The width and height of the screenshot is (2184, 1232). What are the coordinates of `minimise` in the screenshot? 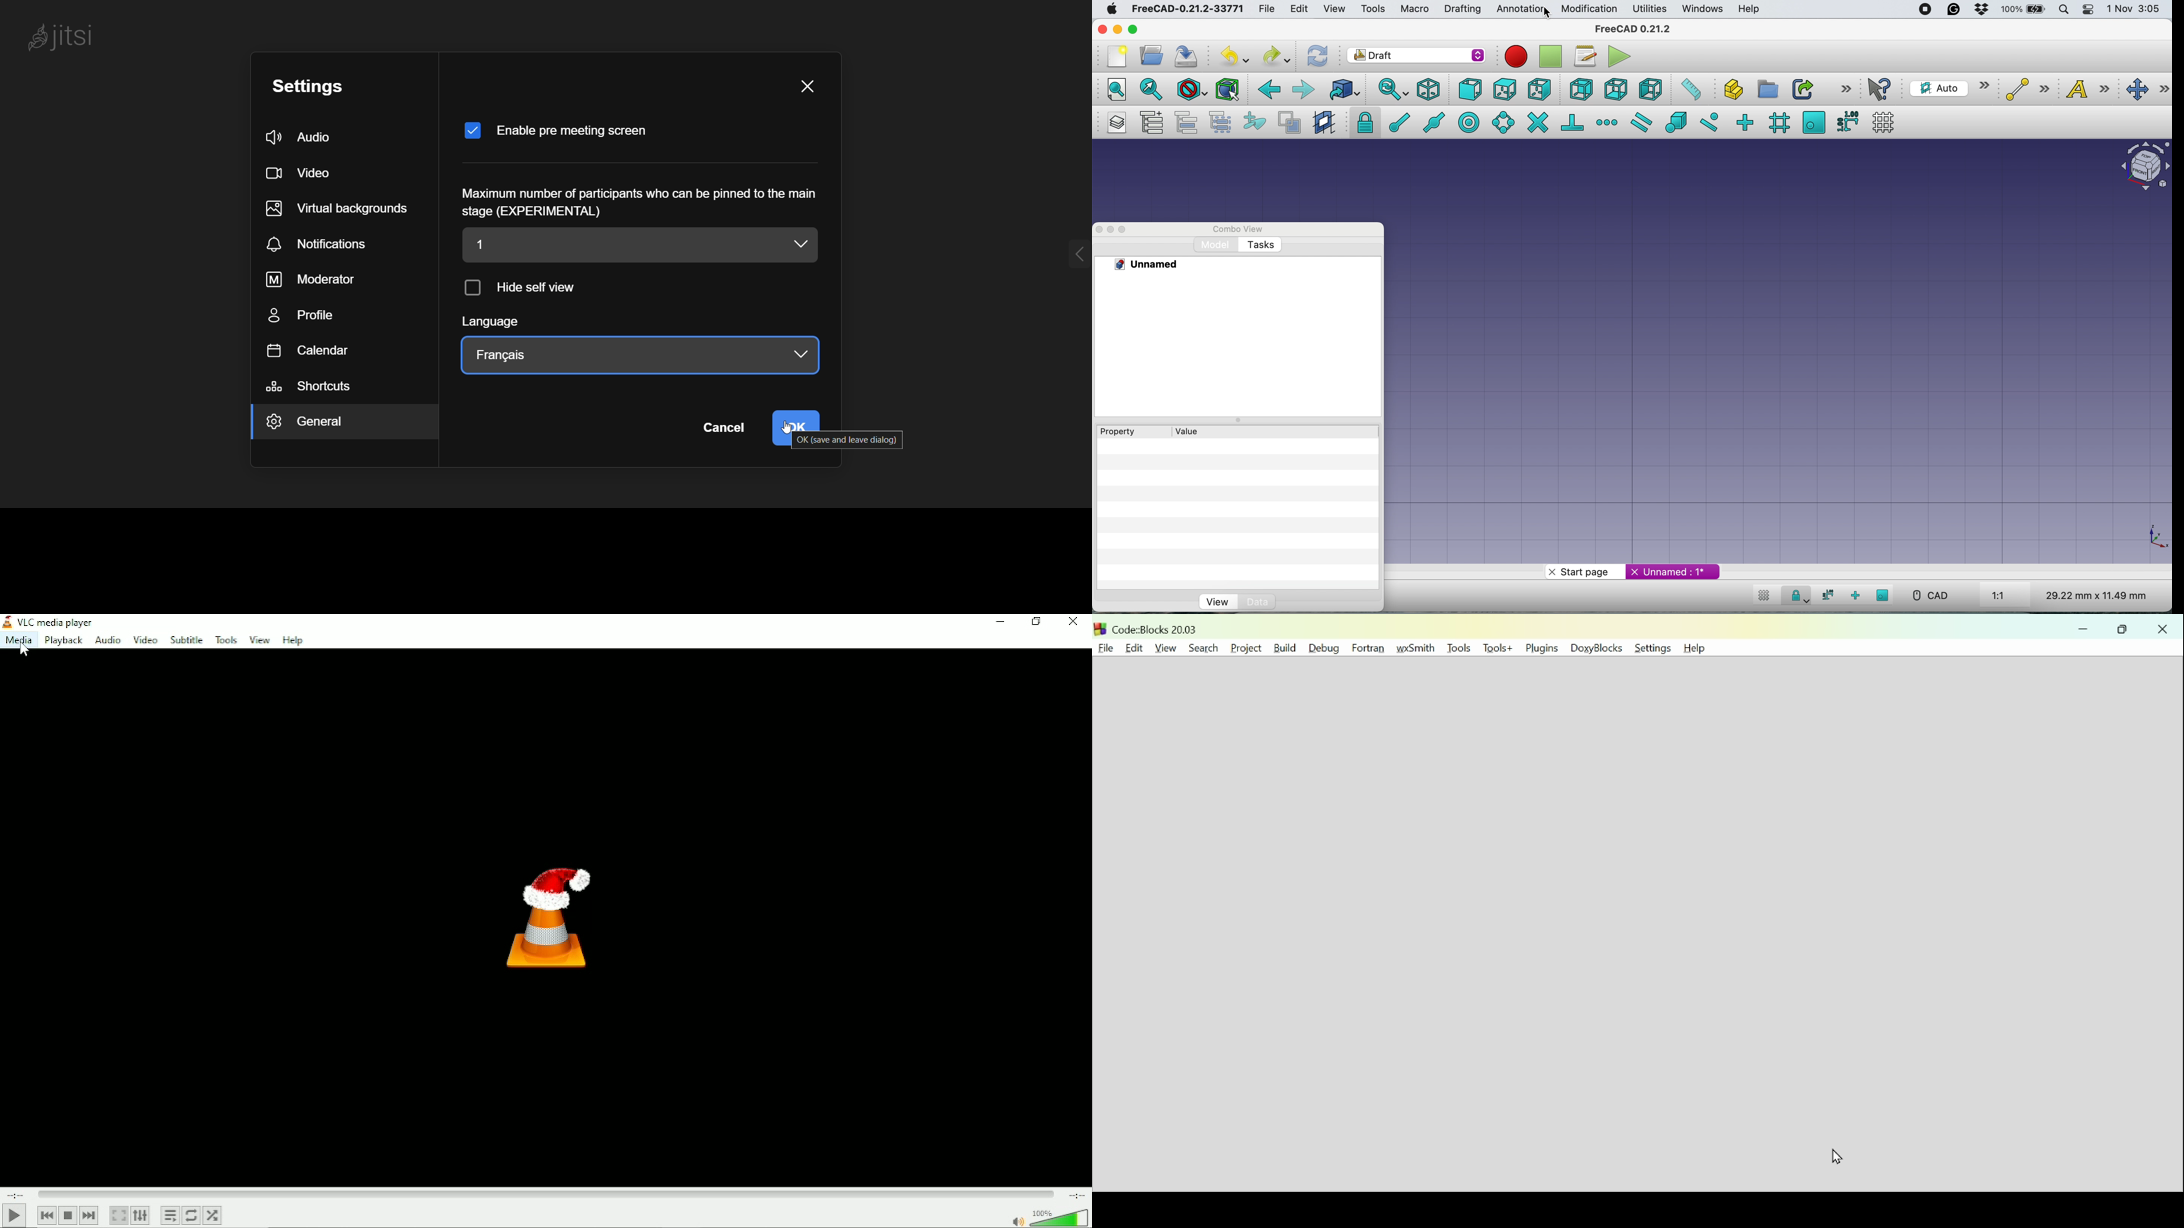 It's located at (2083, 629).